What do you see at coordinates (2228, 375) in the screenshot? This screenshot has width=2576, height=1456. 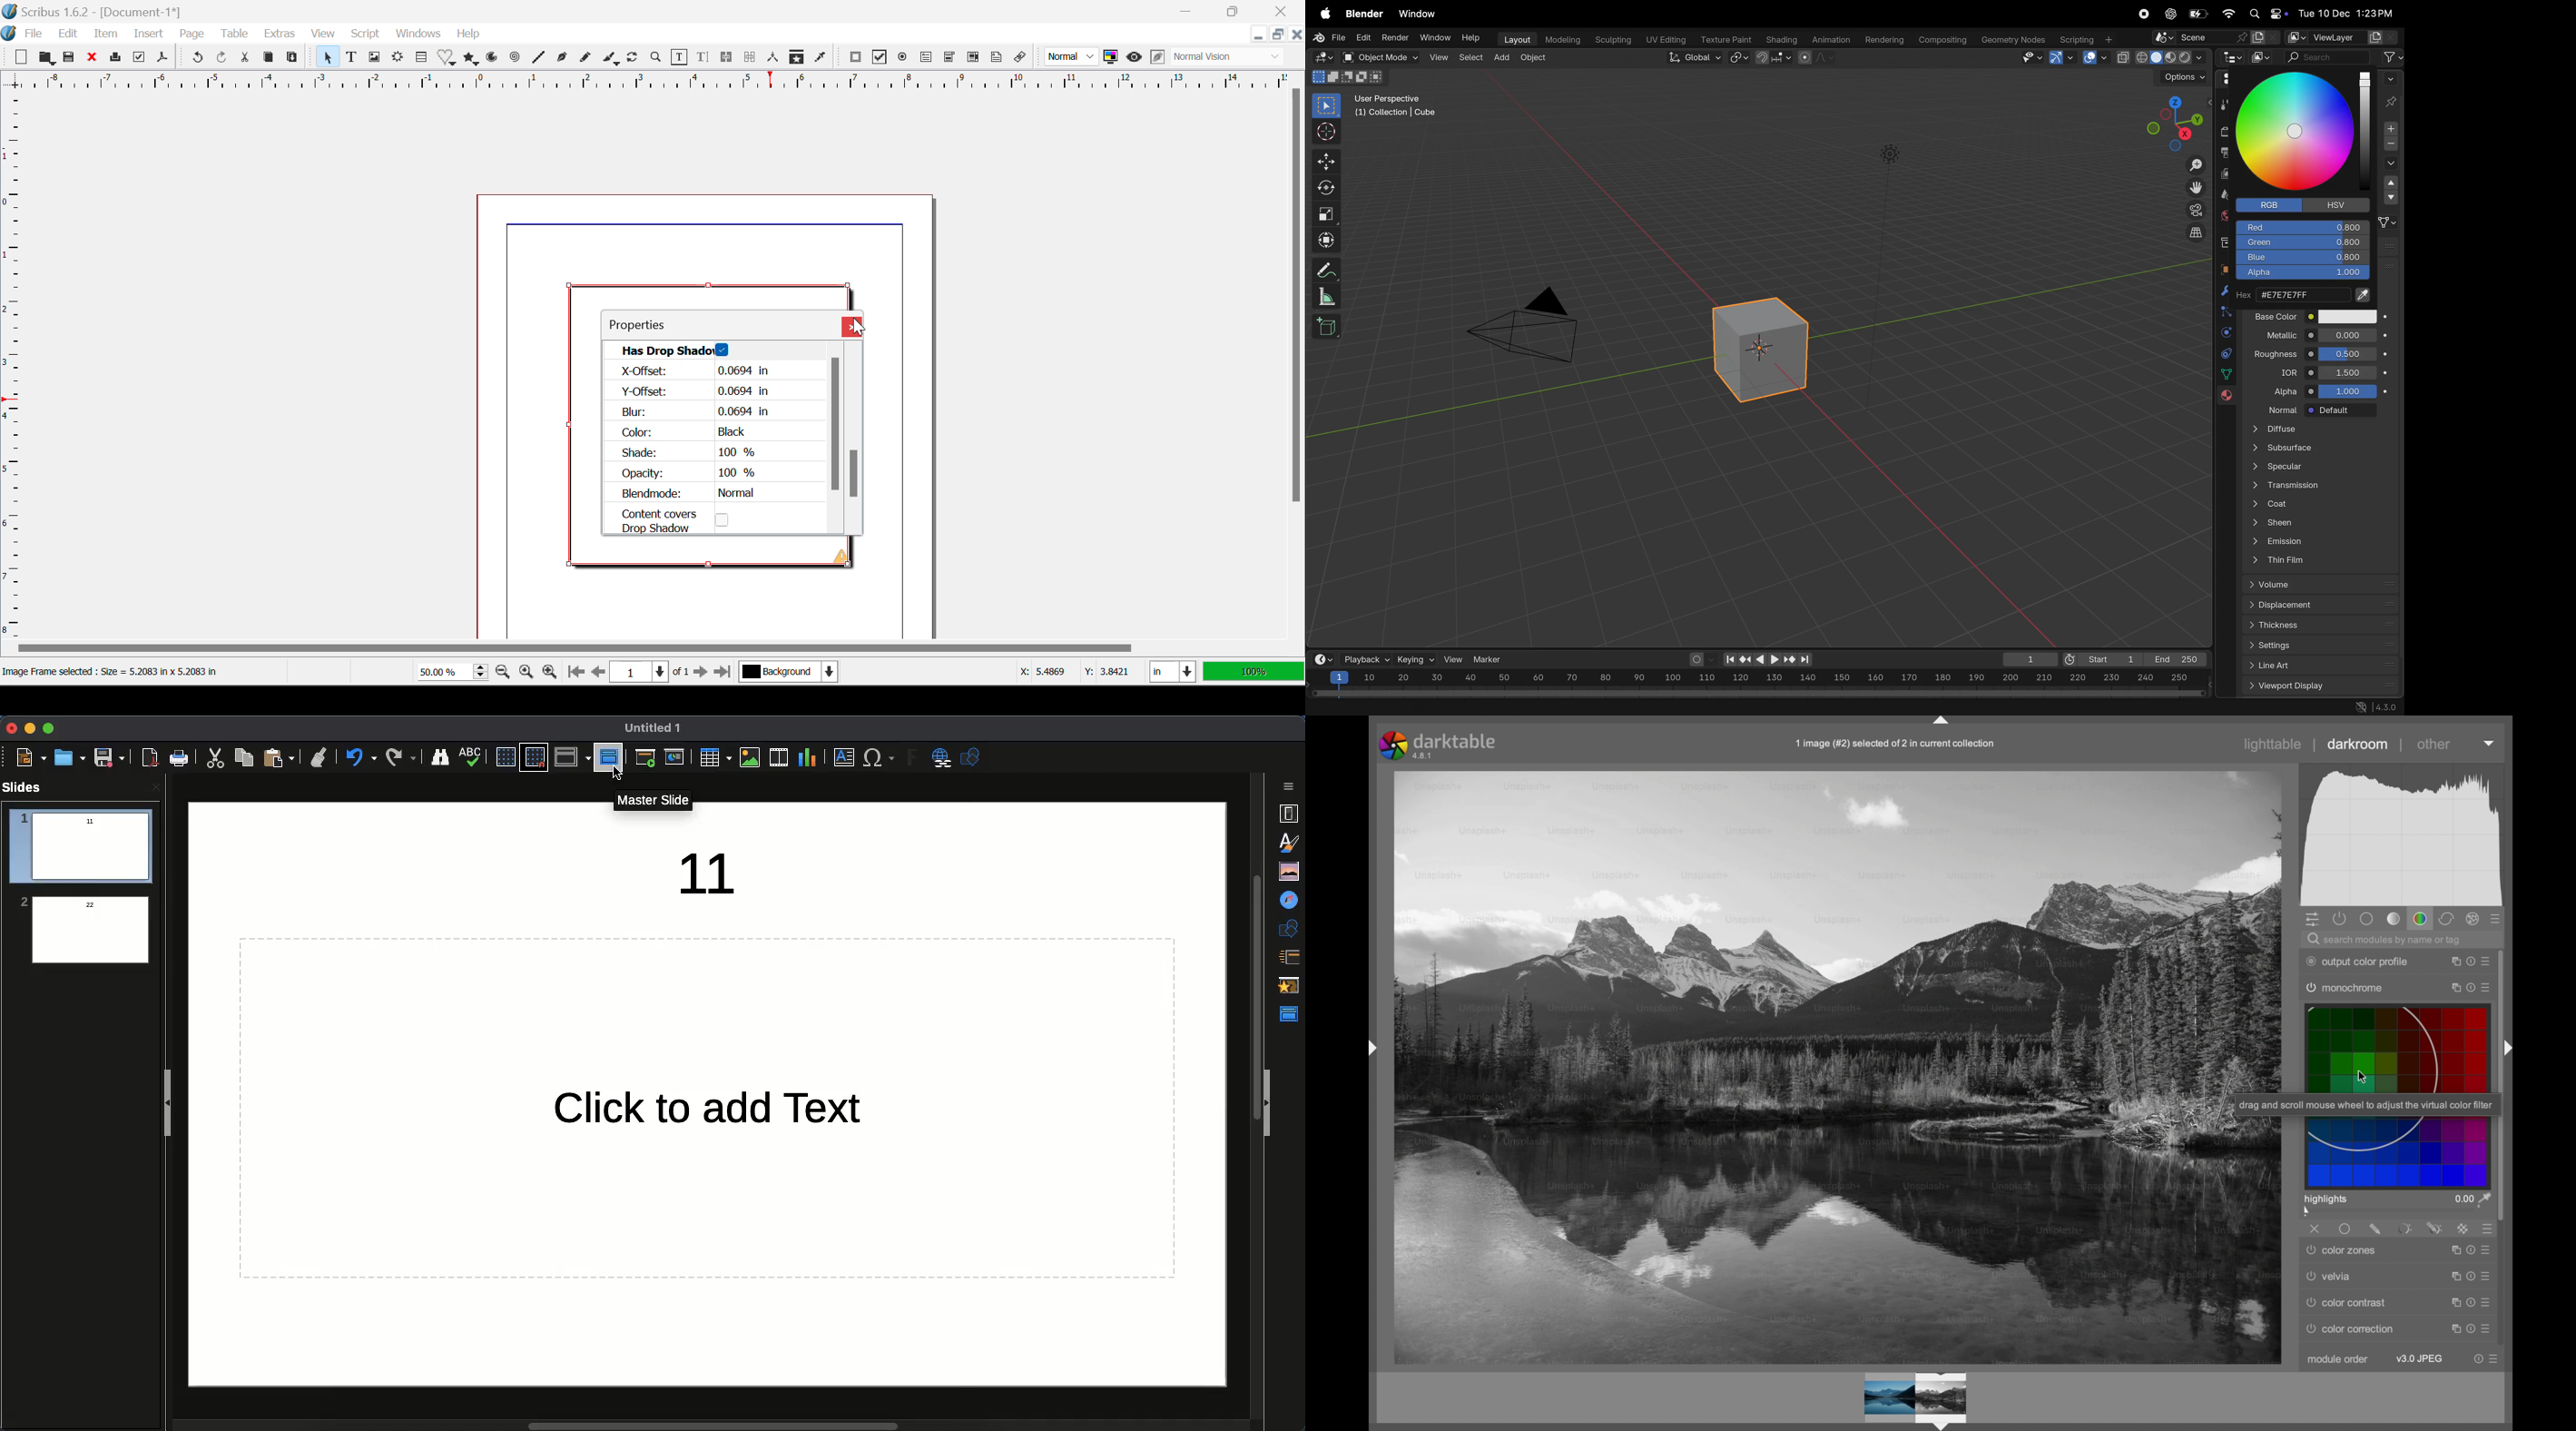 I see `` at bounding box center [2228, 375].